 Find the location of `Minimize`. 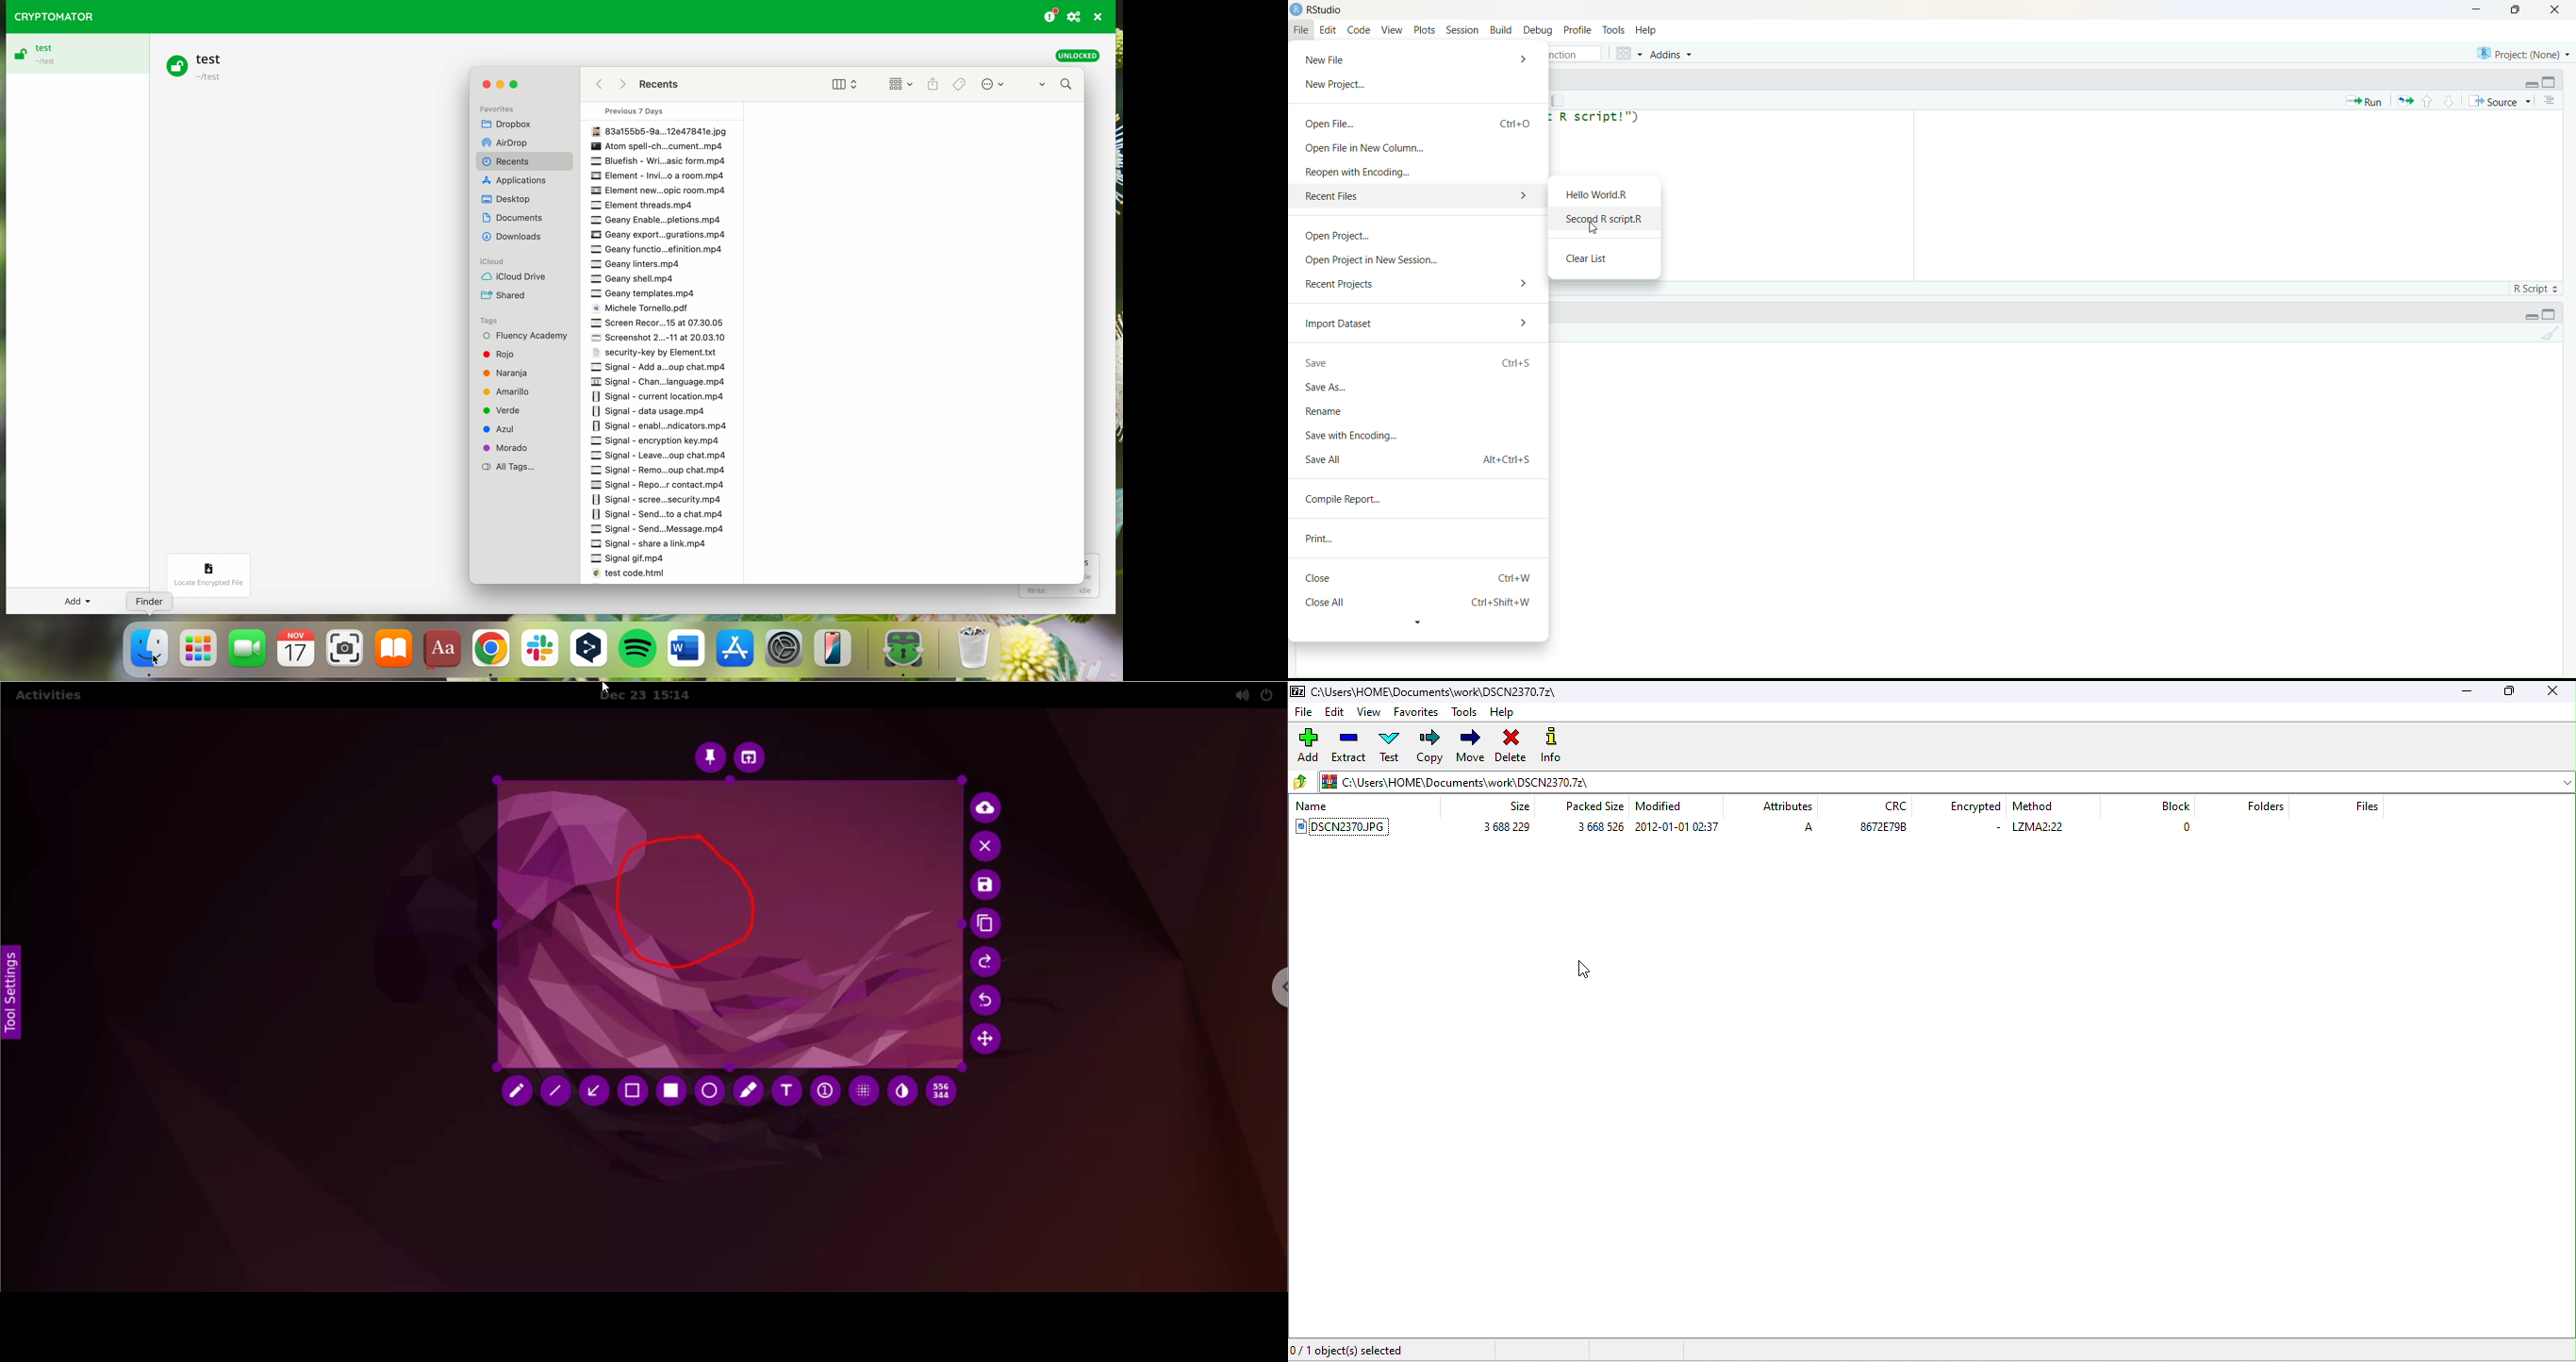

Minimize is located at coordinates (2526, 83).